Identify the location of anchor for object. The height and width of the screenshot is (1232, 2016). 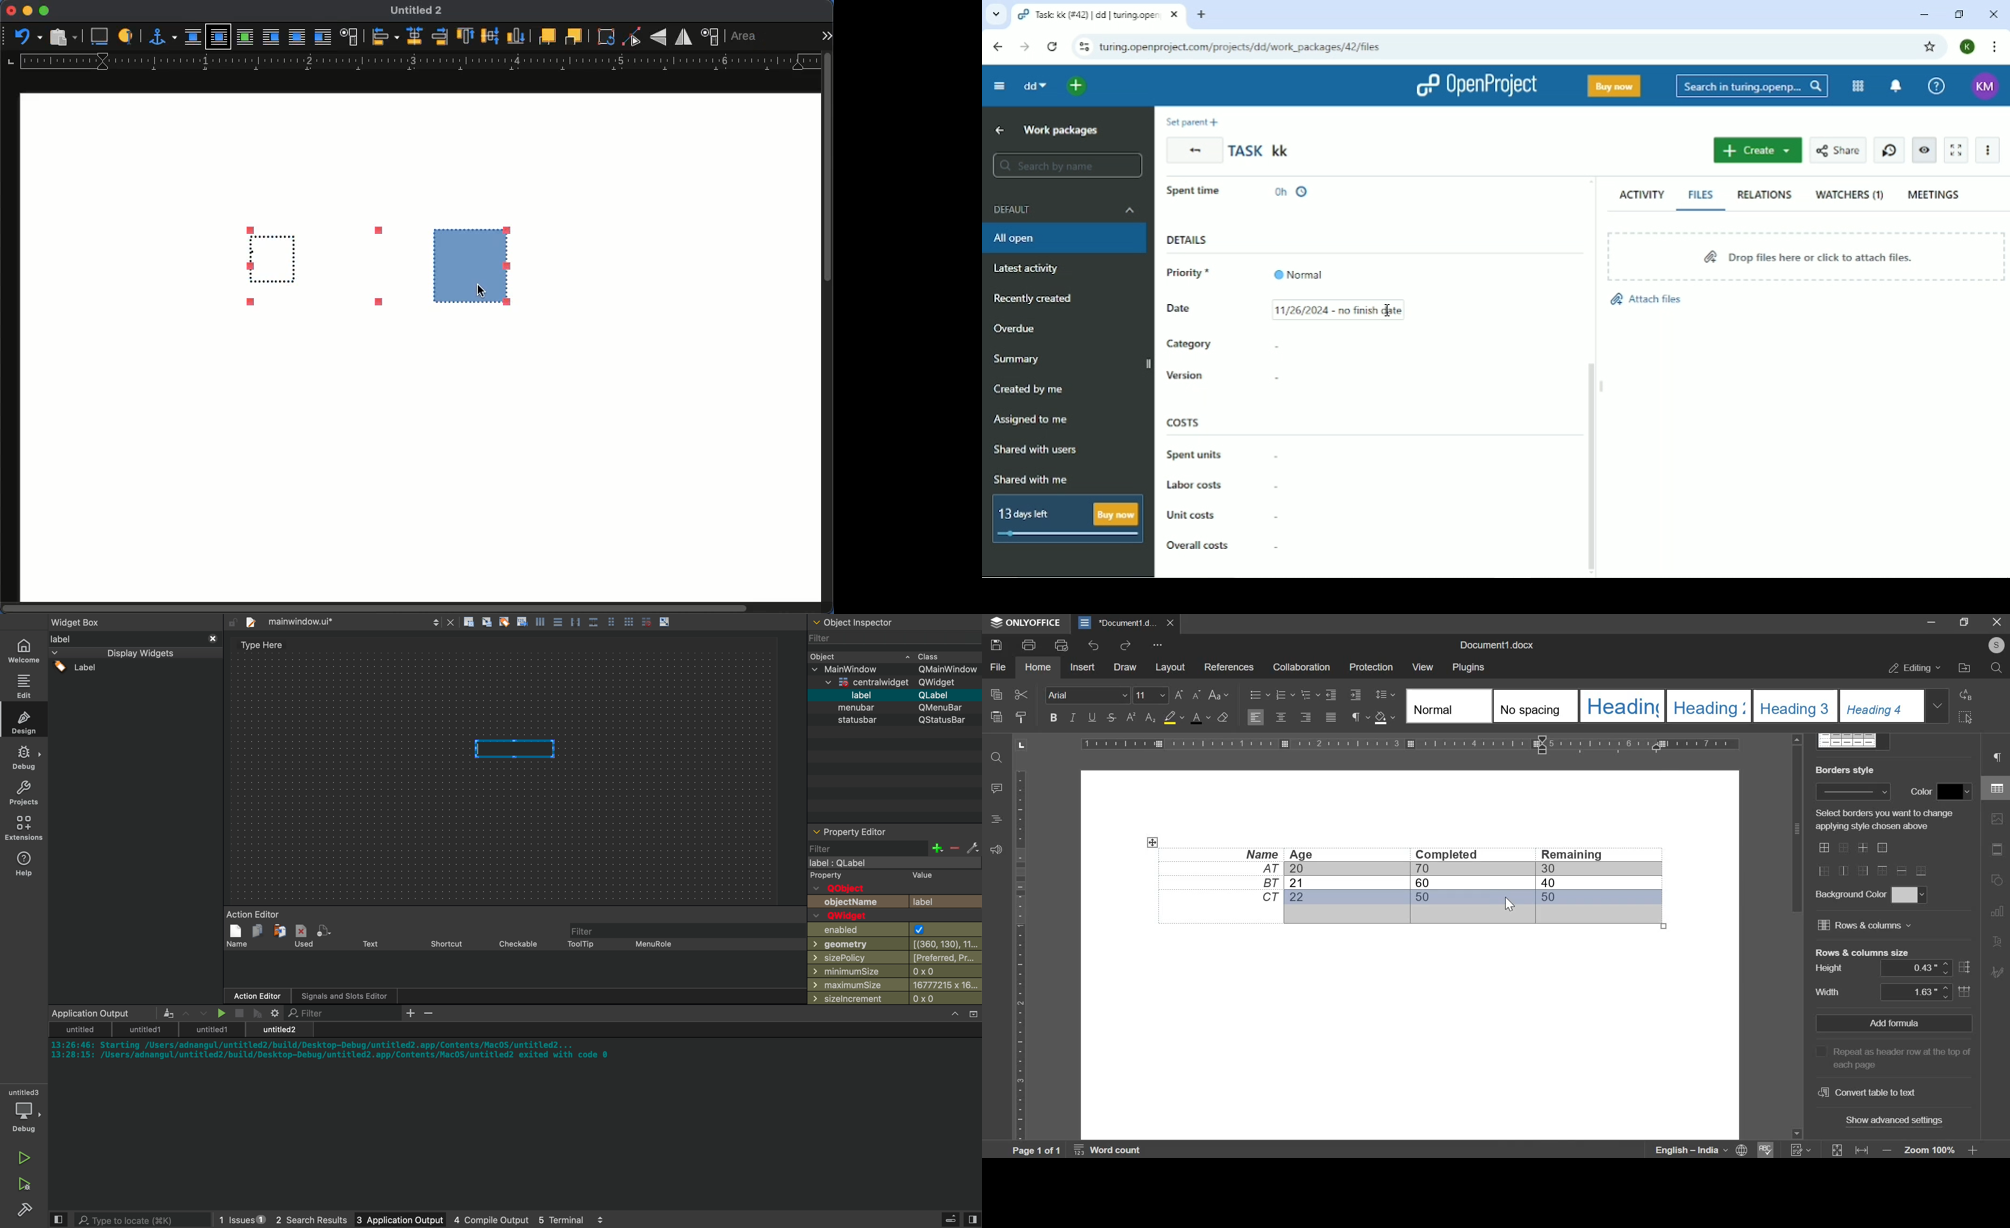
(164, 39).